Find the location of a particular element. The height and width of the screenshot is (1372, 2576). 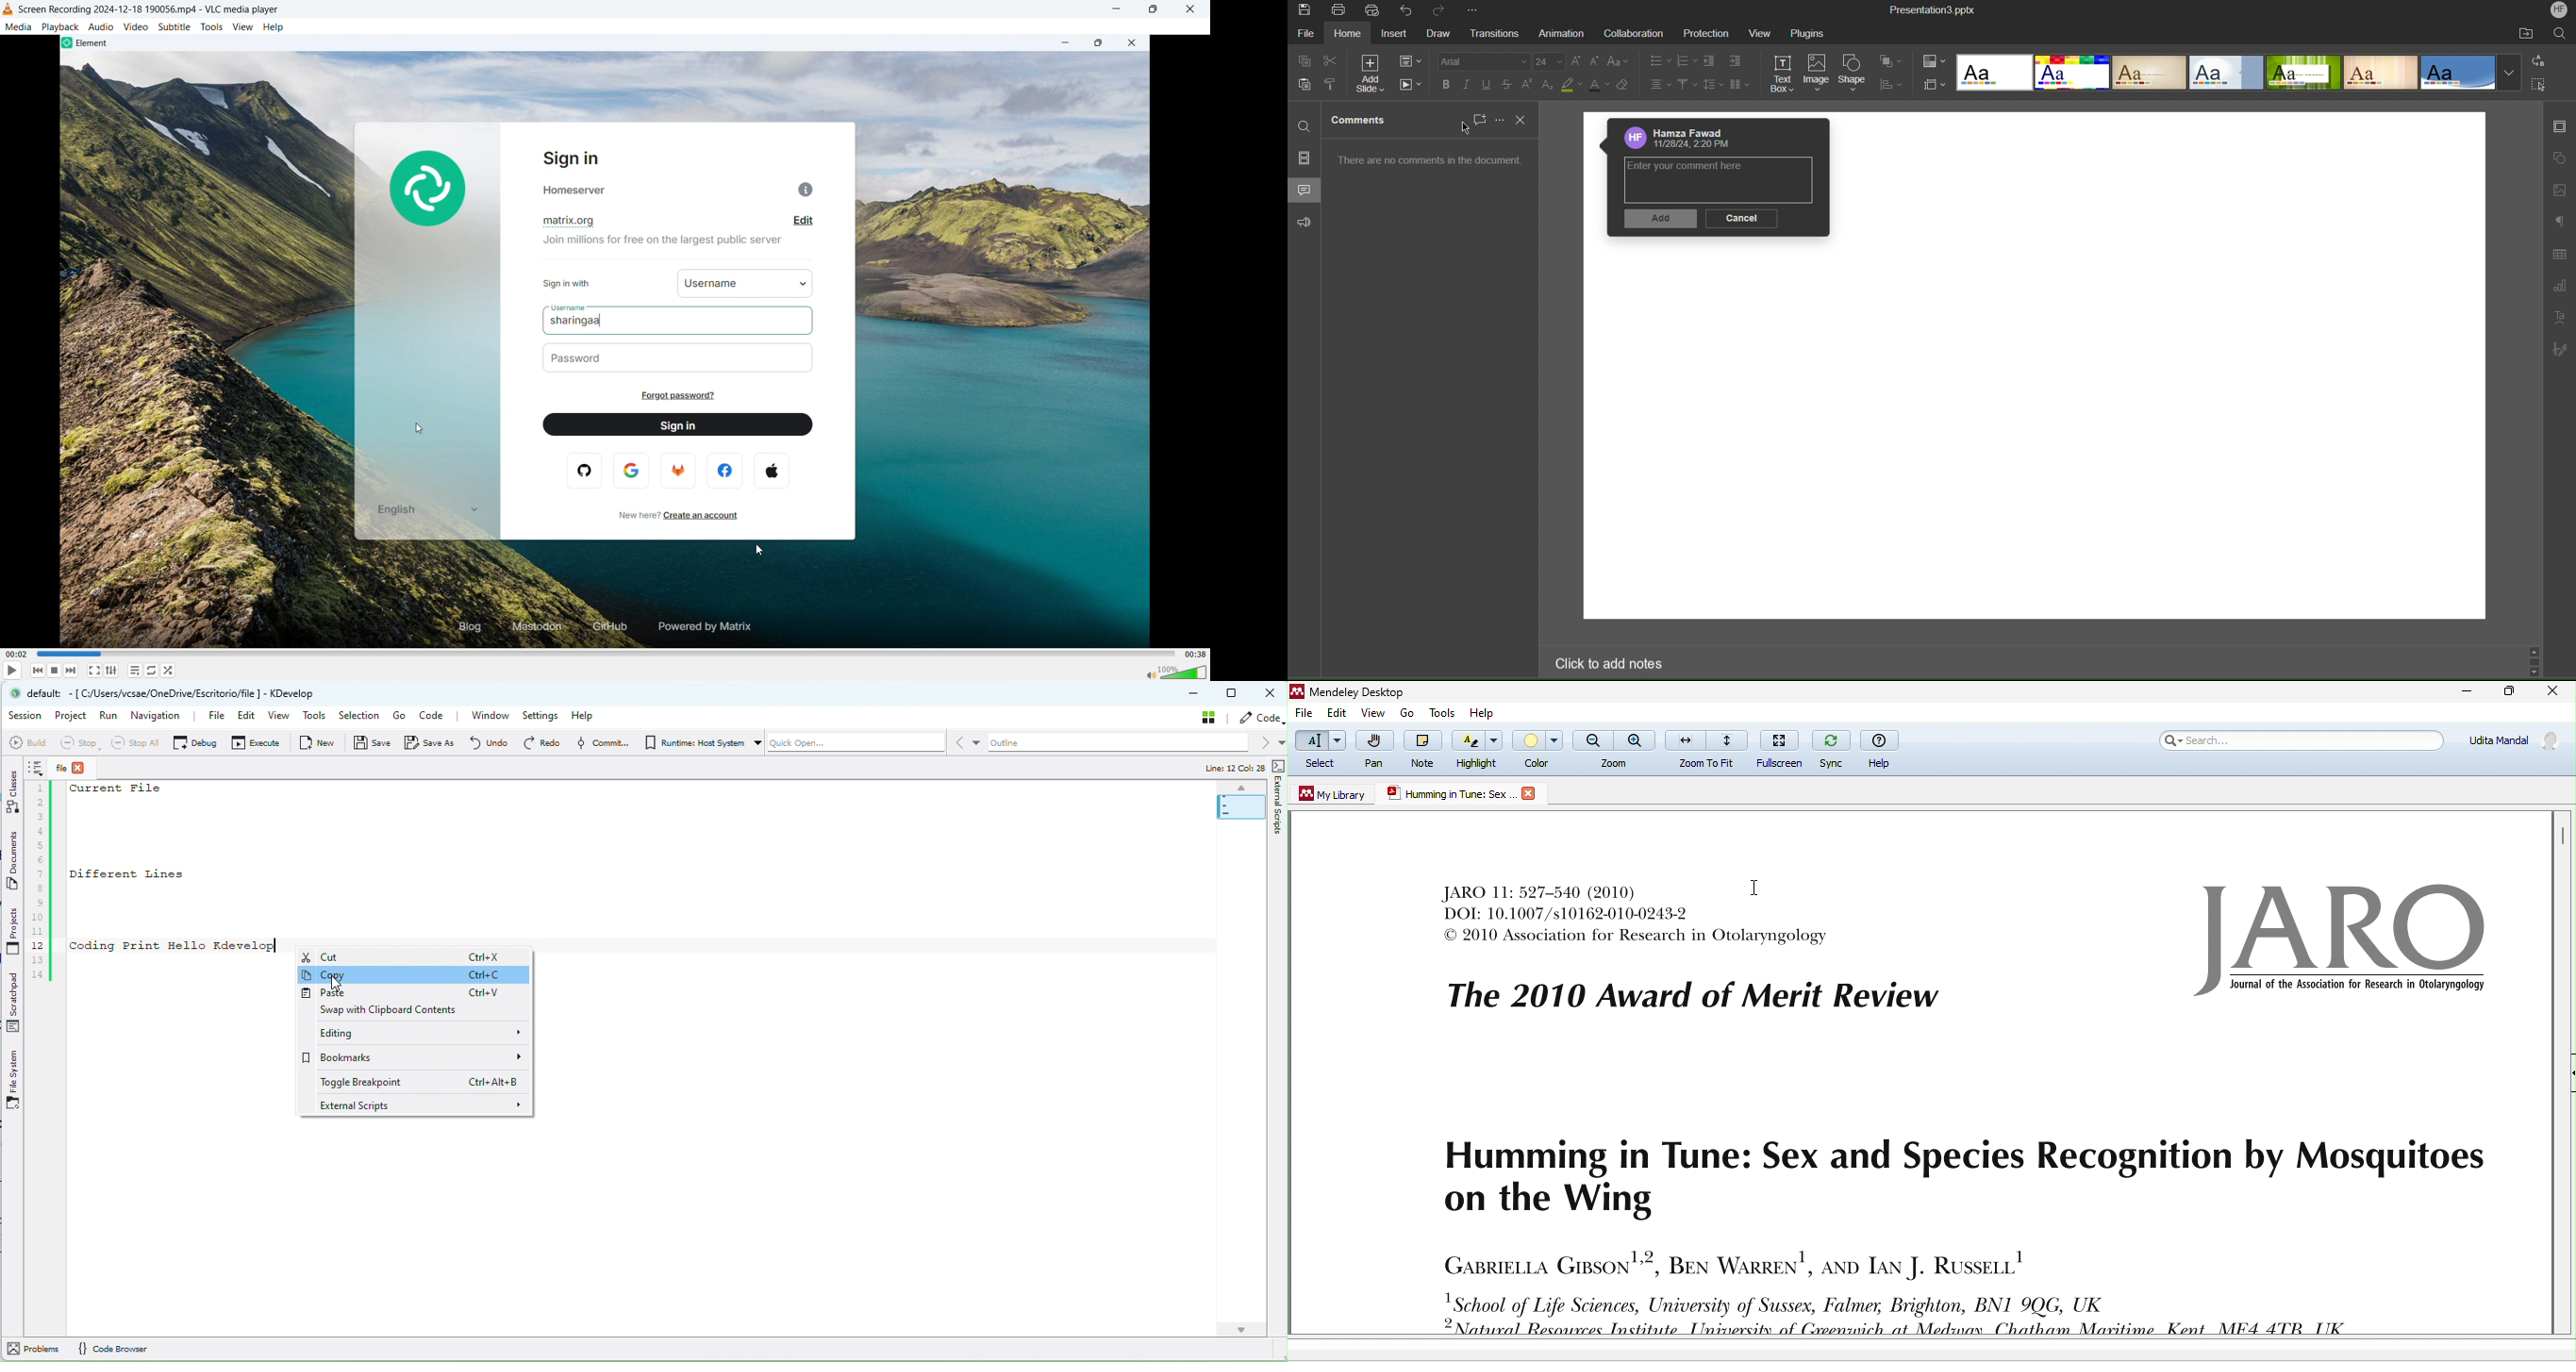

Paste Ctrl+V is located at coordinates (414, 994).